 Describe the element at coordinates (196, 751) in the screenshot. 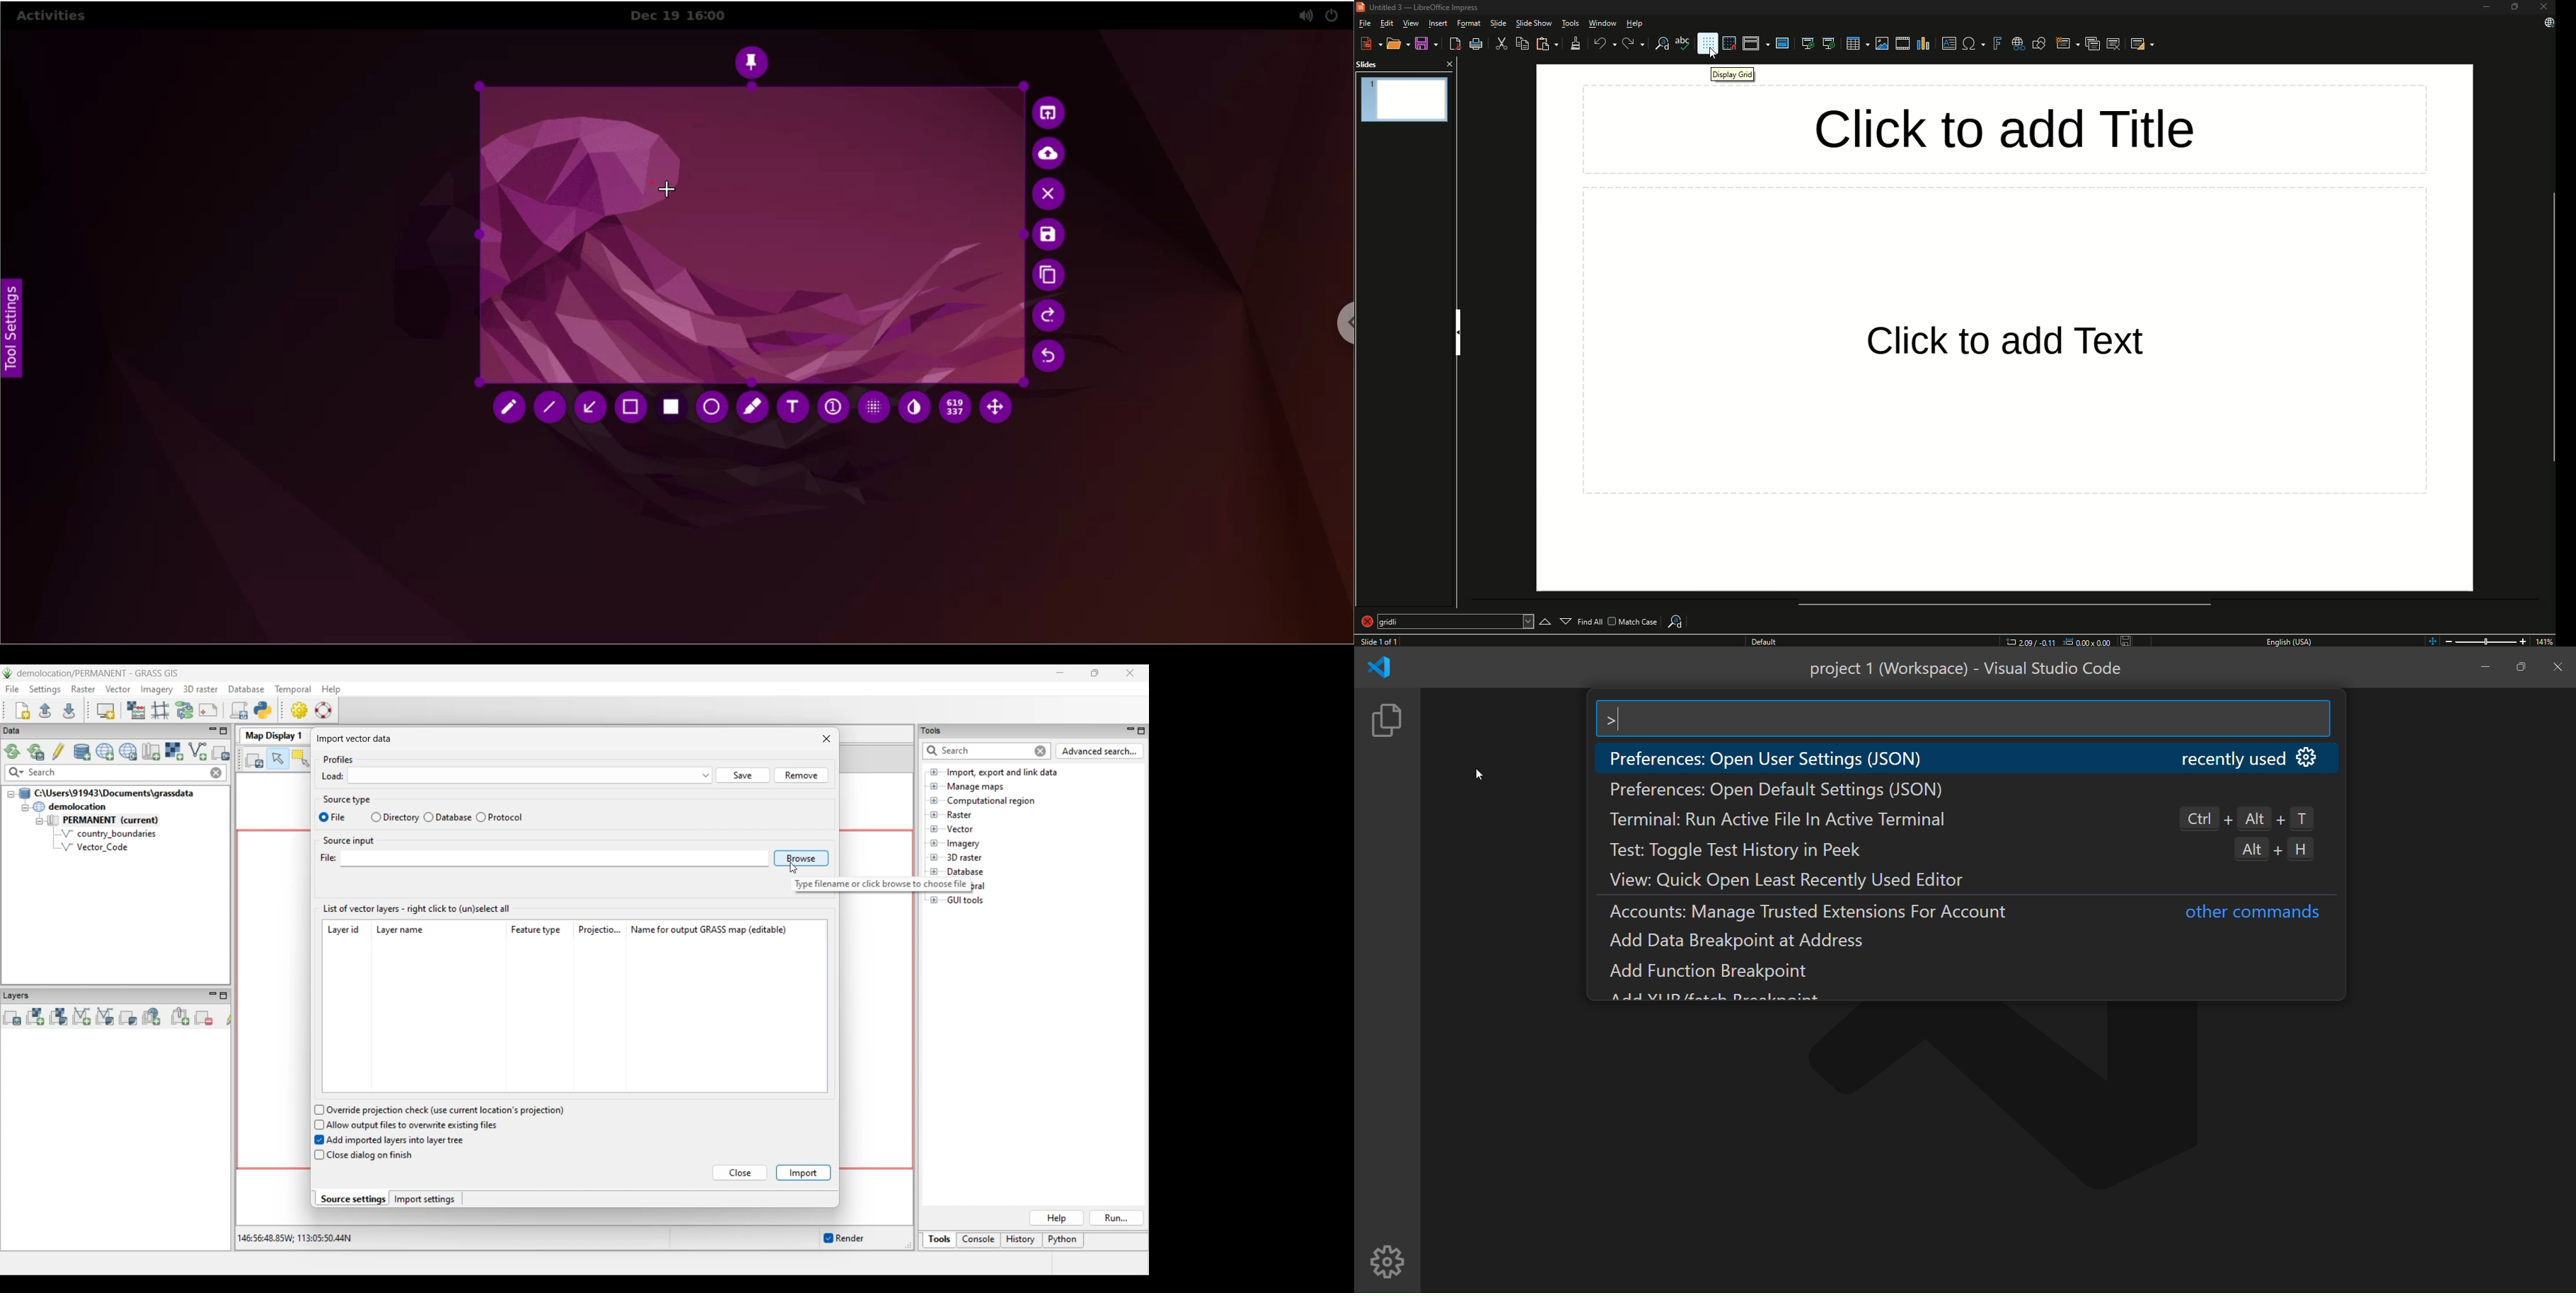

I see `Import vector data, current selection` at that location.